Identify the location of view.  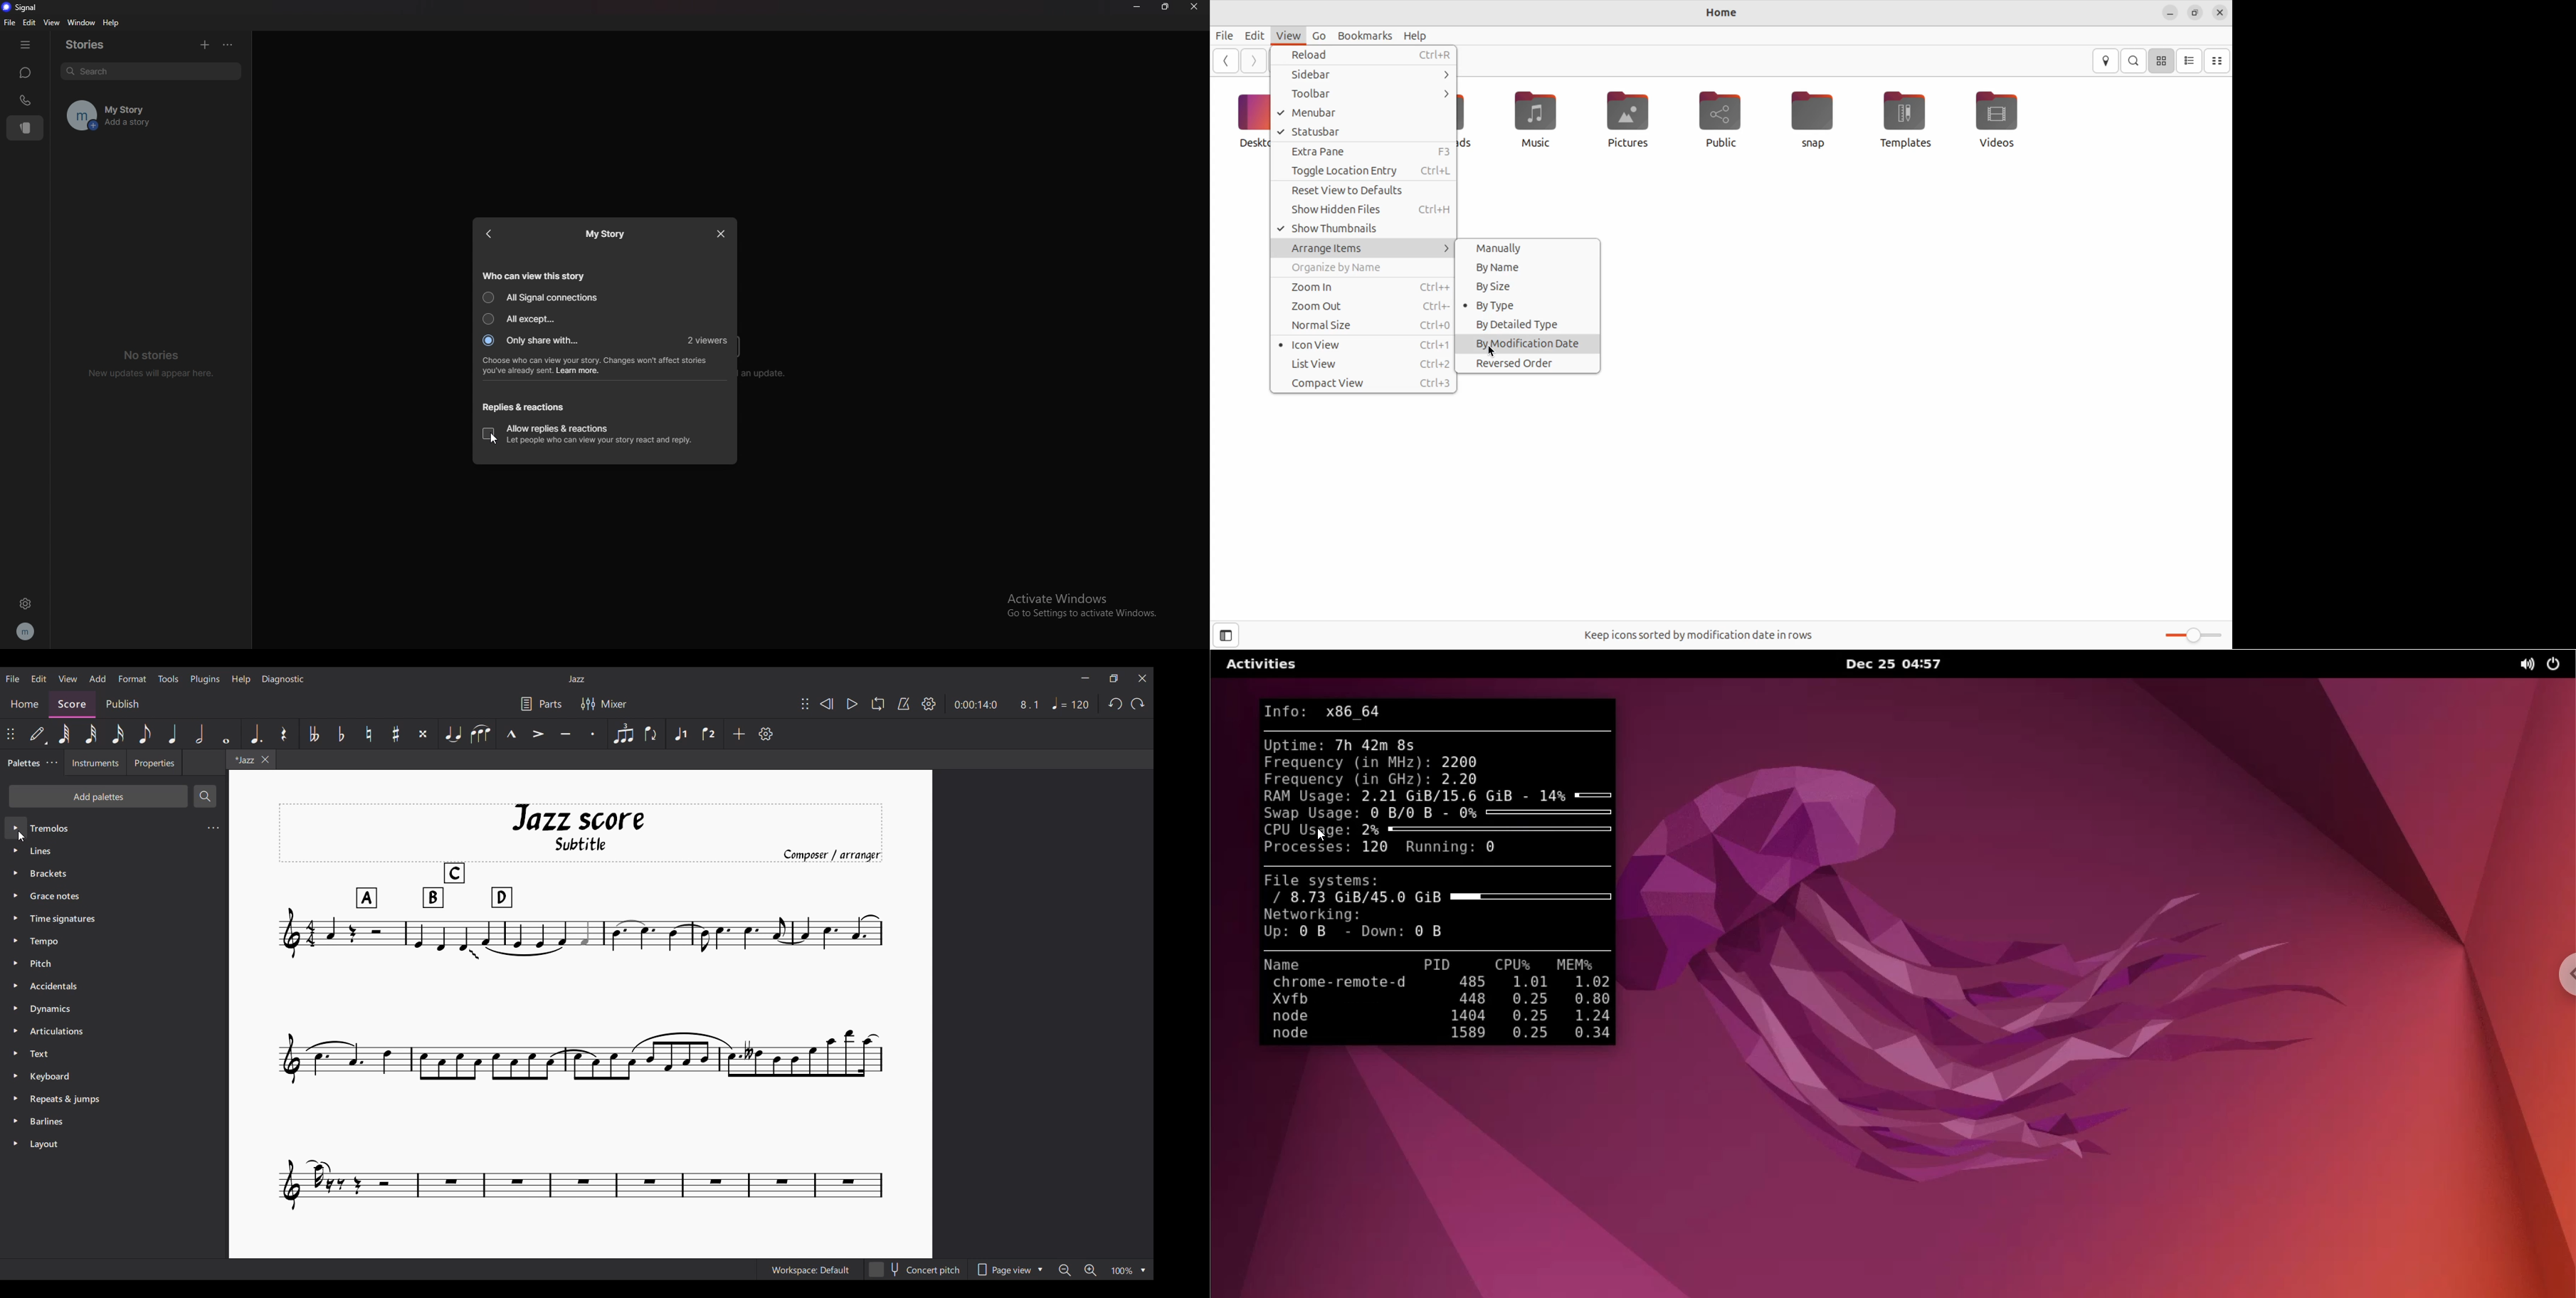
(50, 23).